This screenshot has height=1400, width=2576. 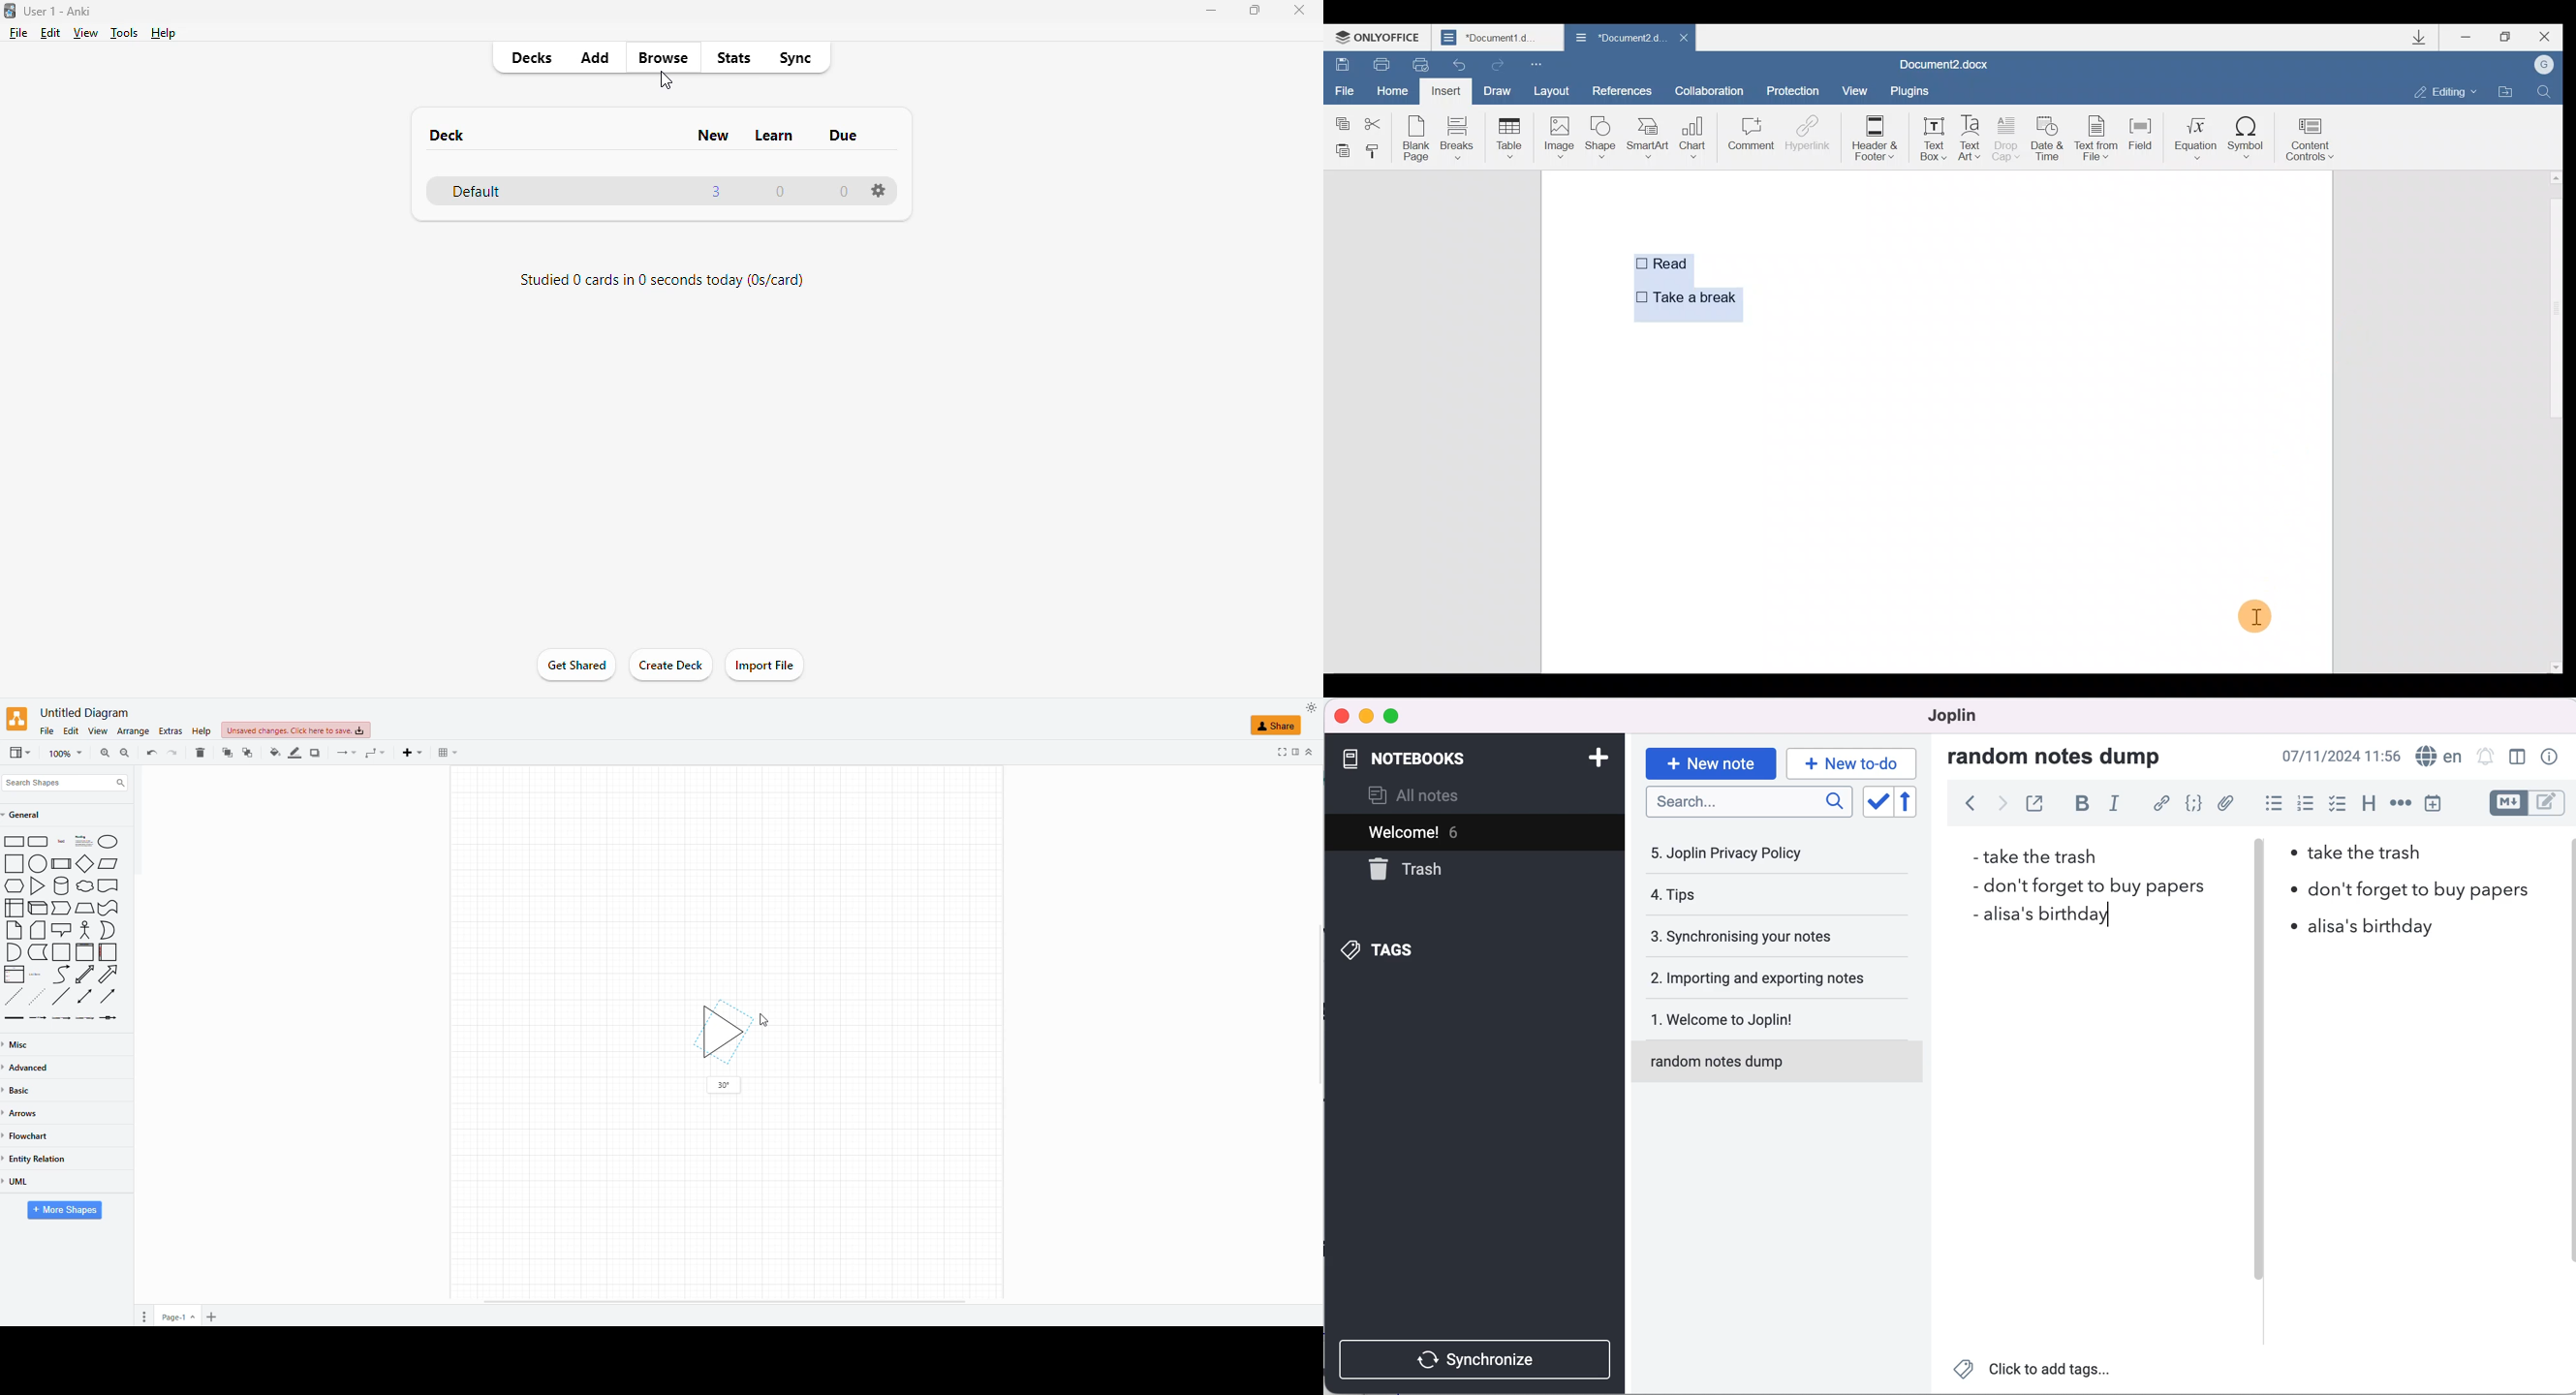 What do you see at coordinates (1854, 762) in the screenshot?
I see `new to-do` at bounding box center [1854, 762].